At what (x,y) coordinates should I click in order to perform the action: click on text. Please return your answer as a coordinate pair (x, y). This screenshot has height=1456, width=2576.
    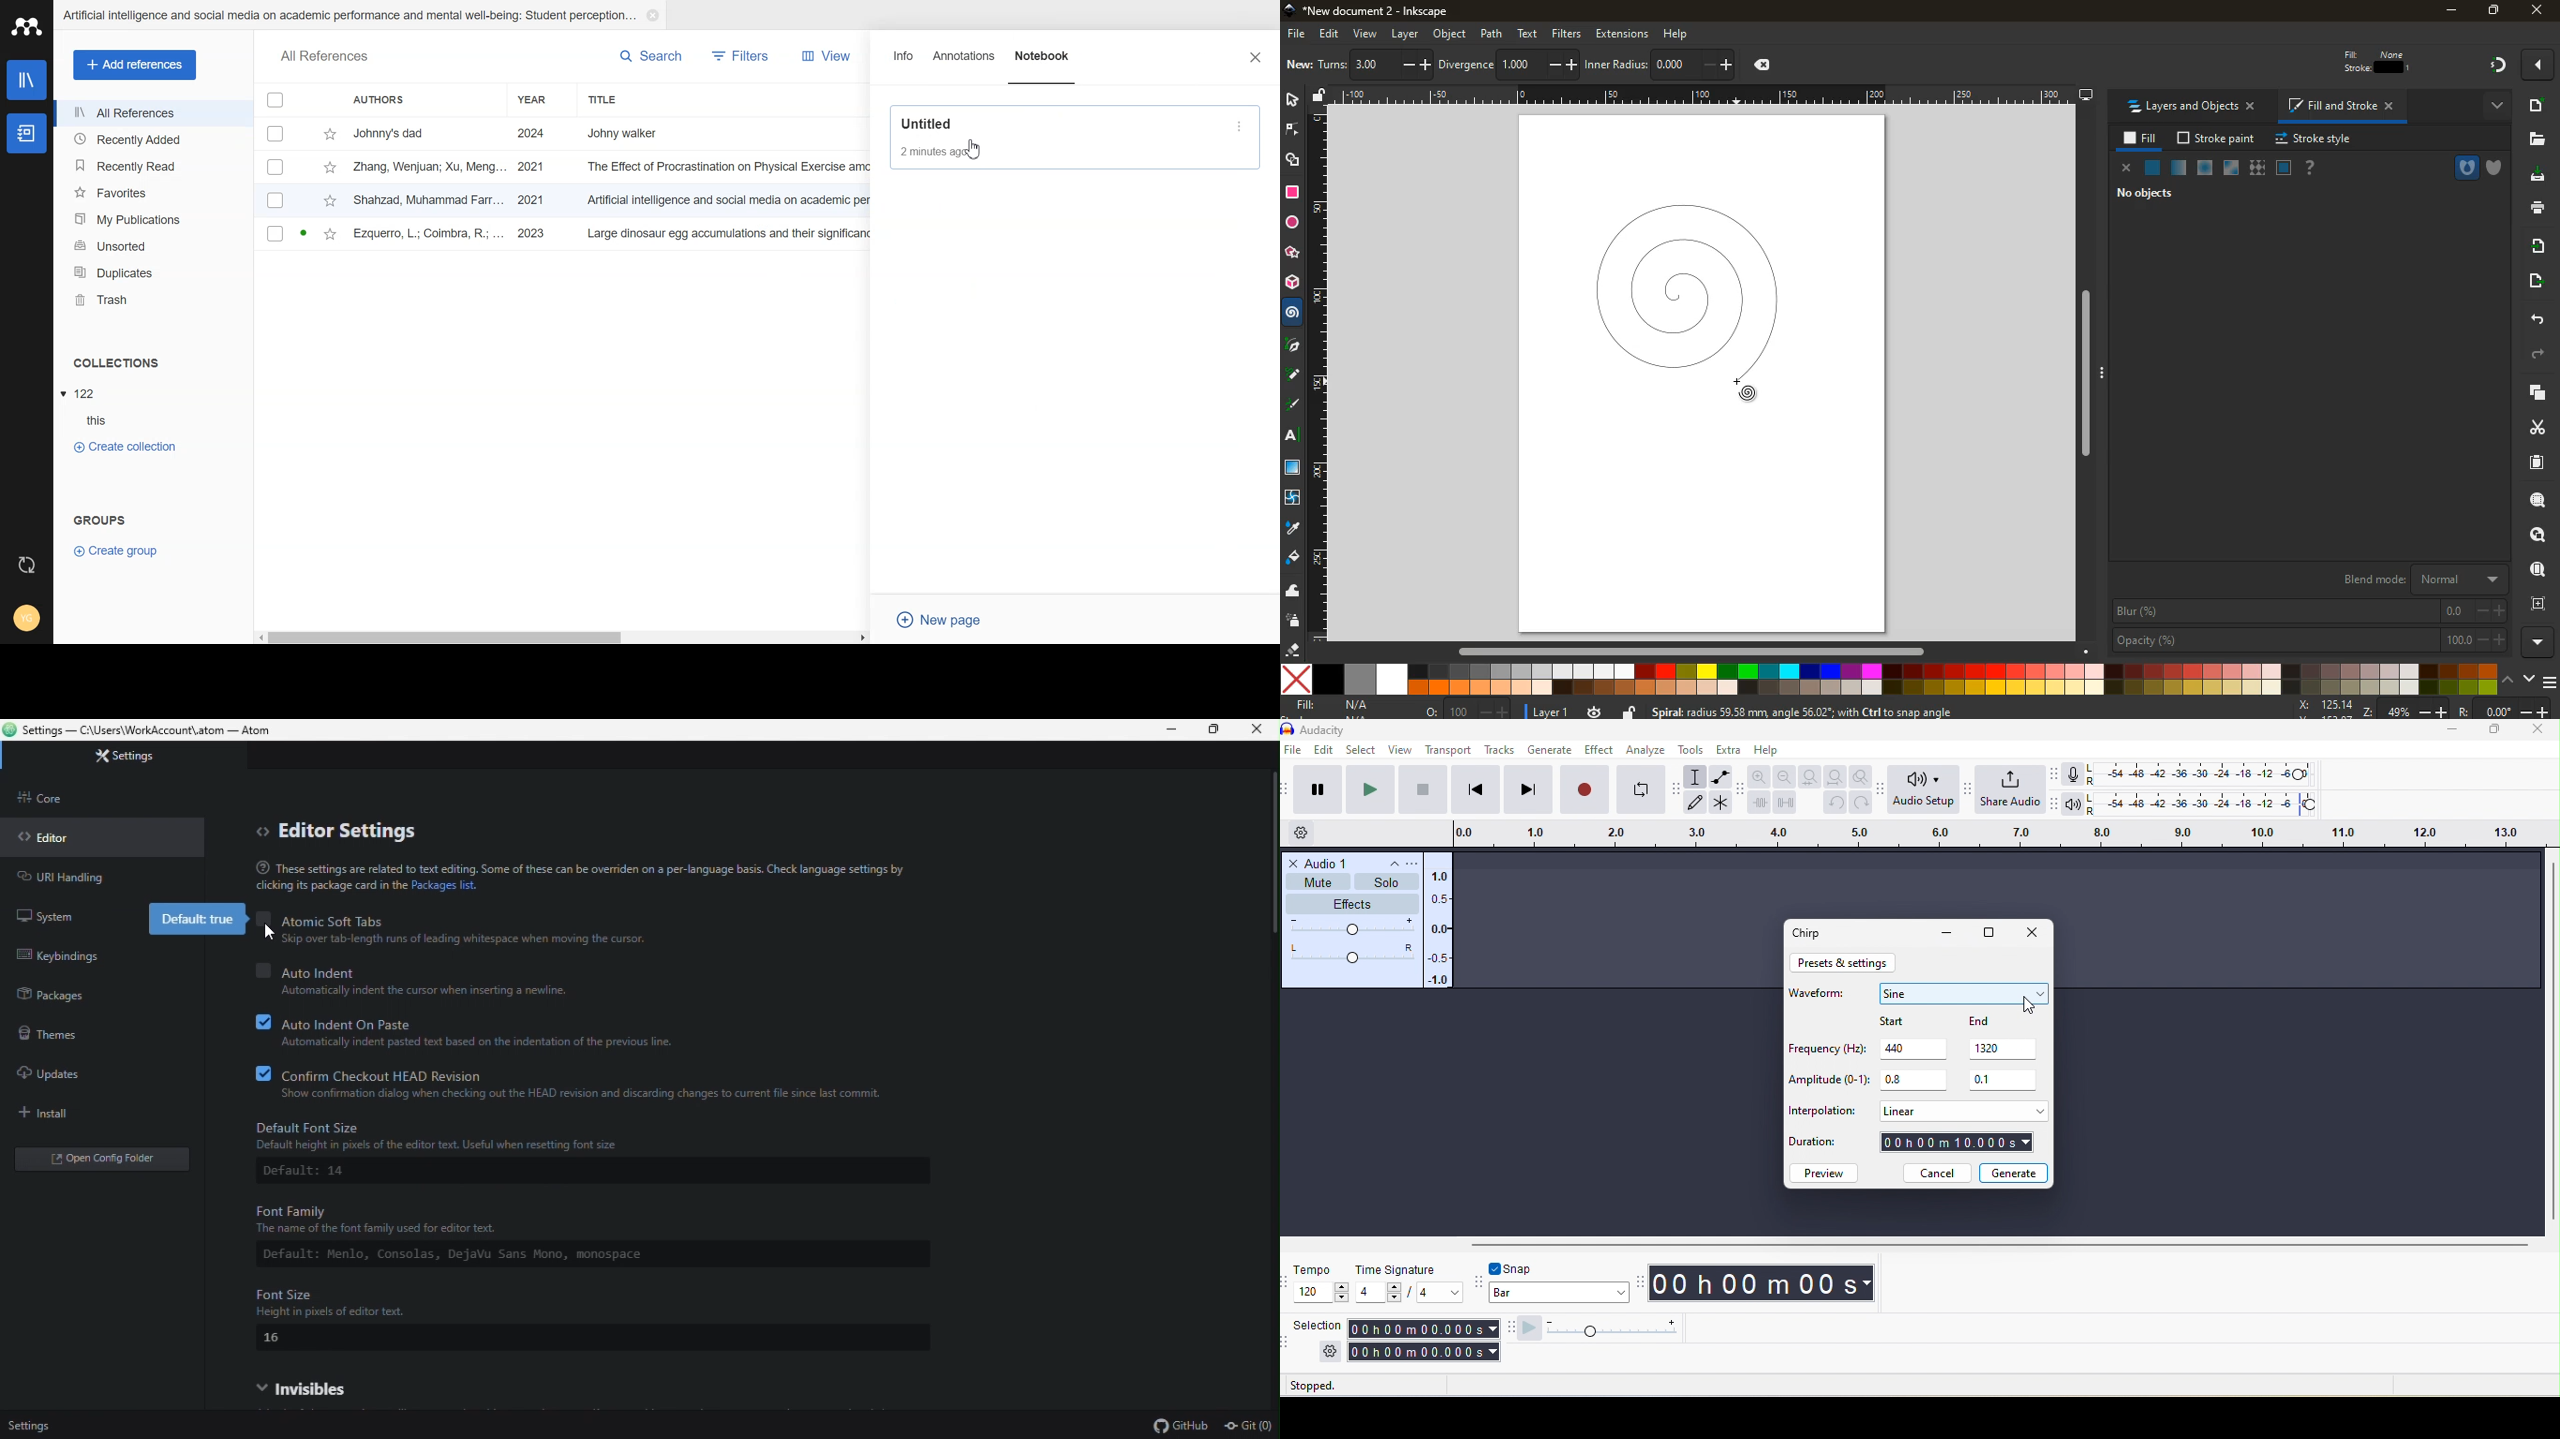
    Looking at the image, I should click on (1294, 438).